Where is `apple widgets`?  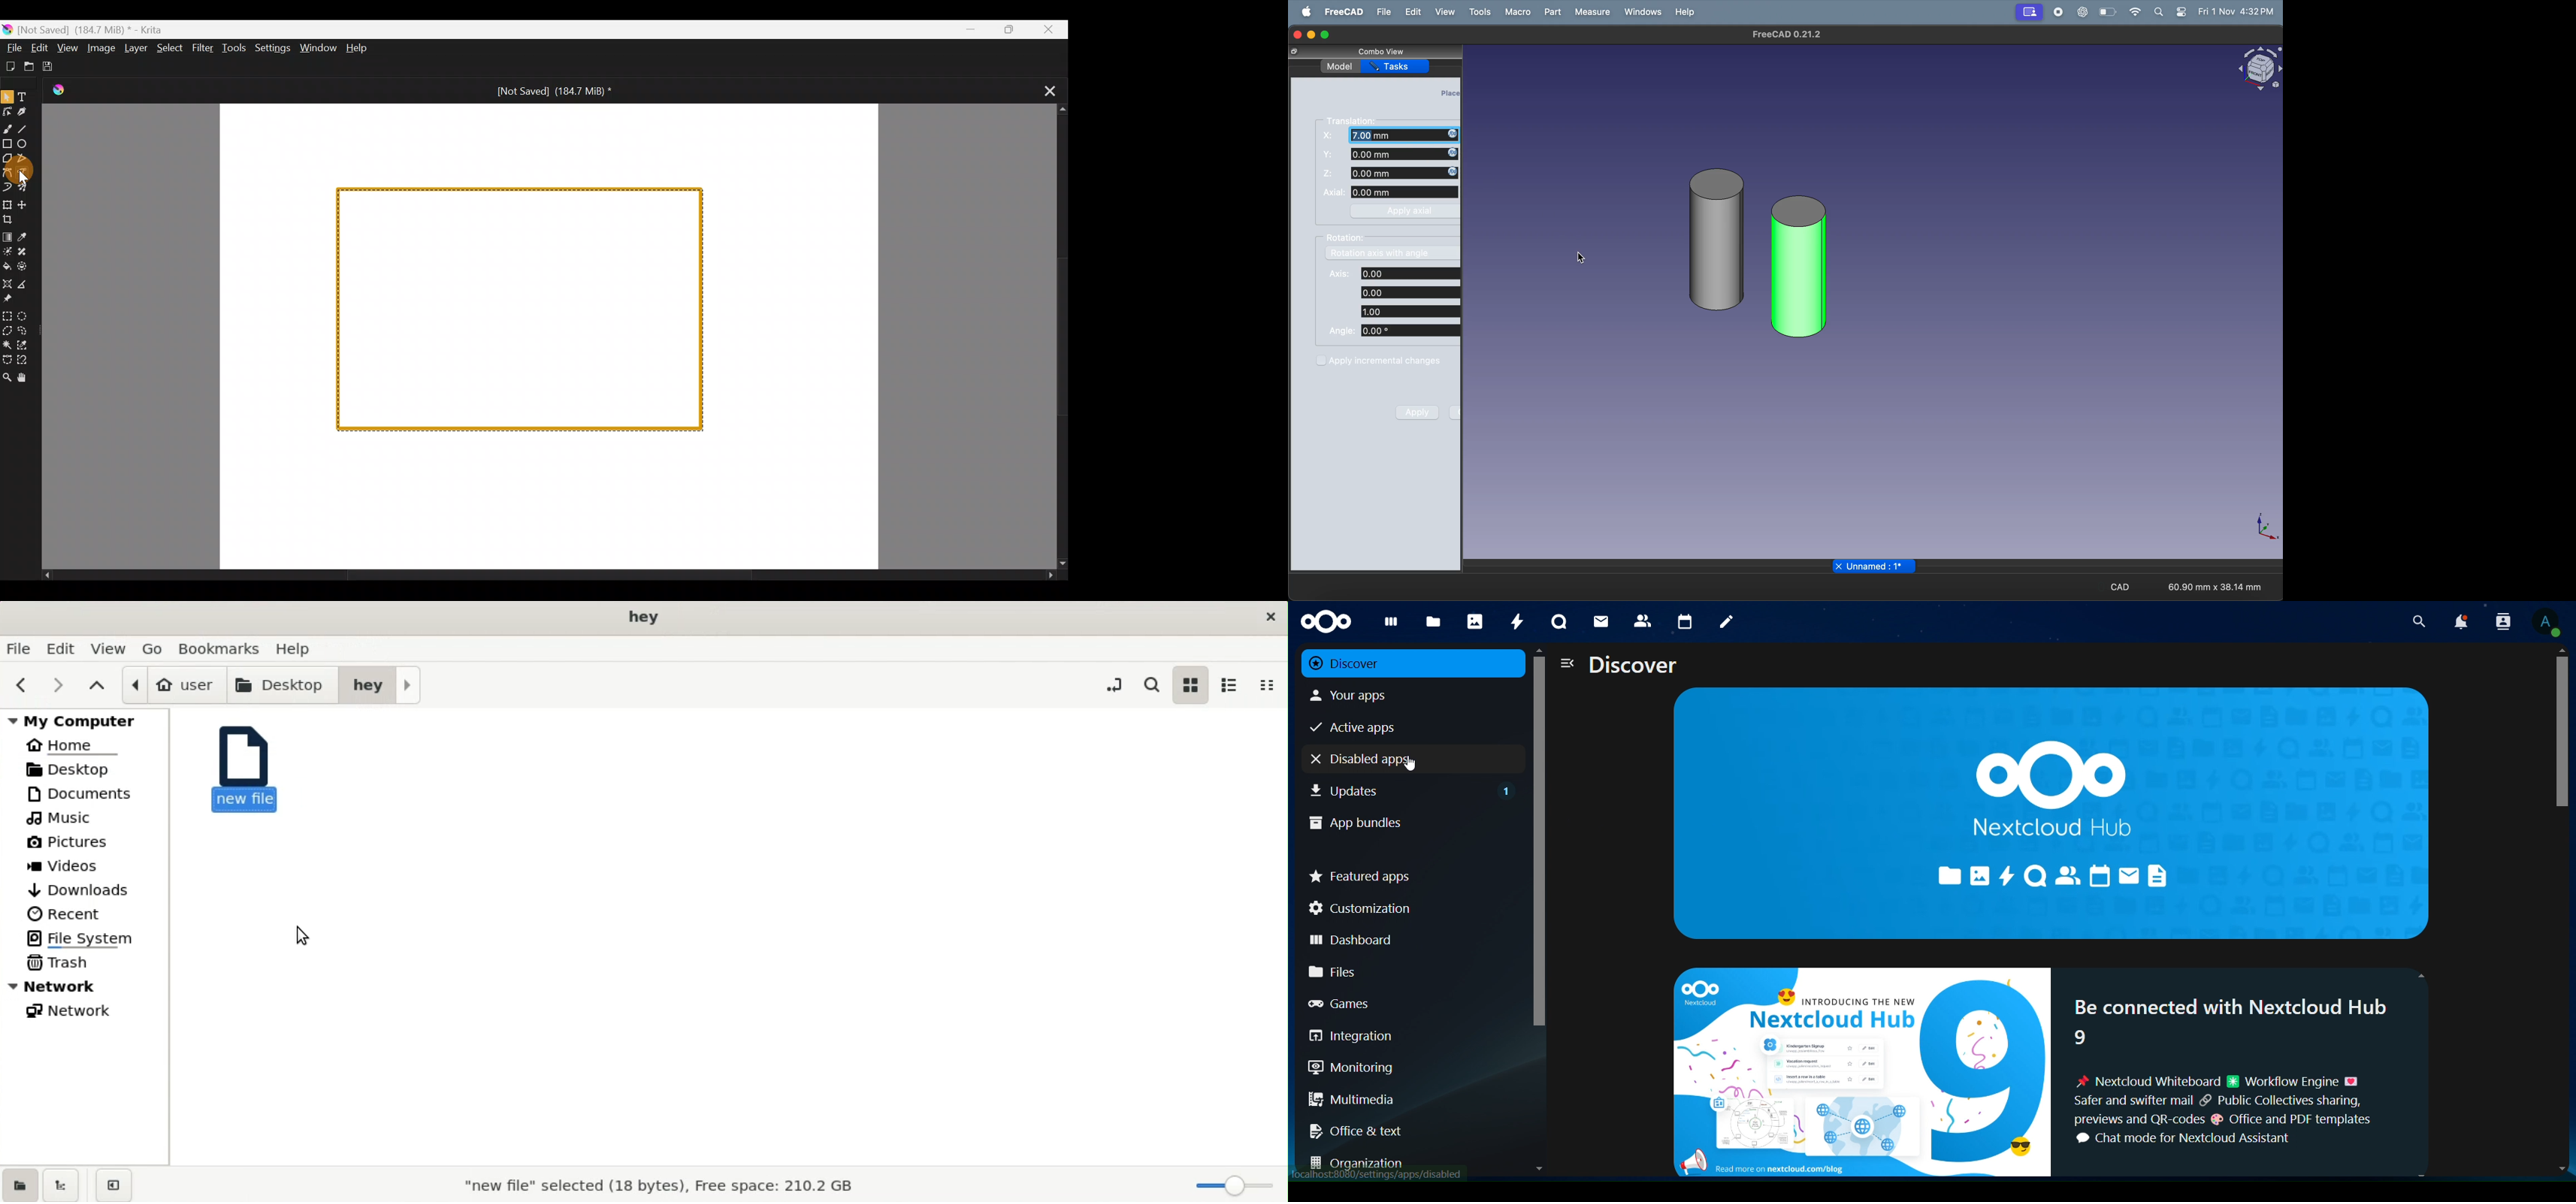
apple widgets is located at coordinates (2170, 13).